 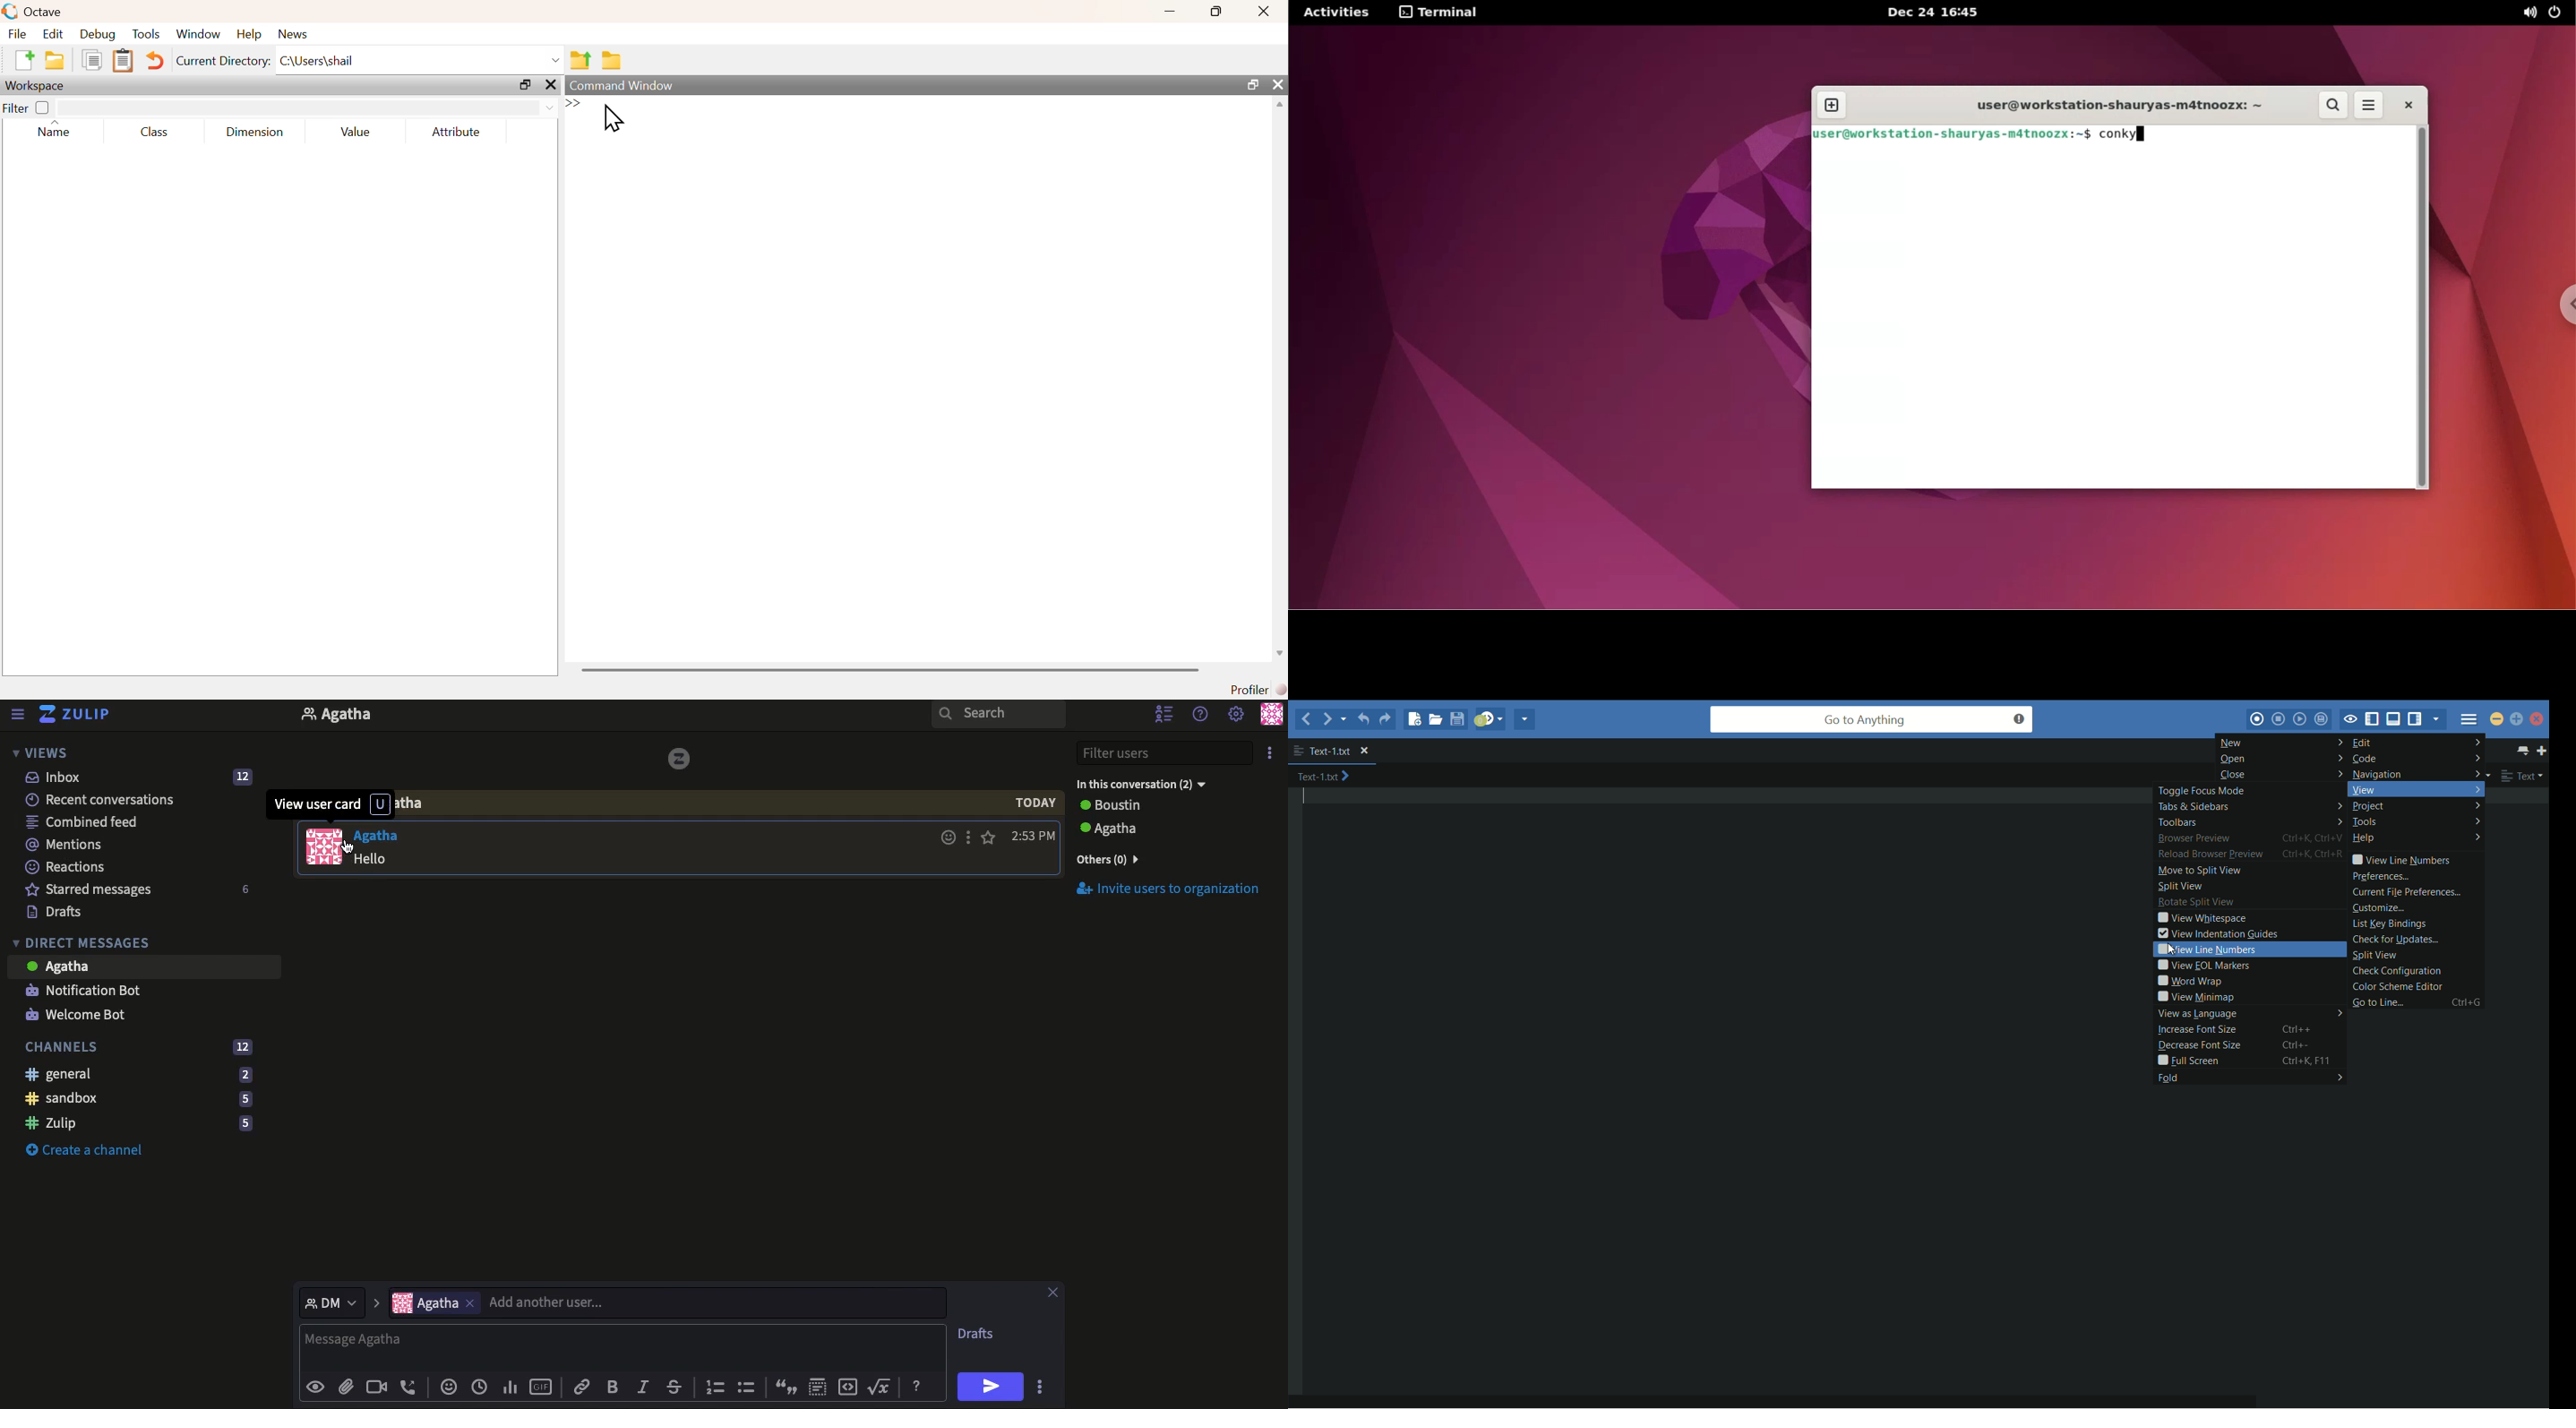 What do you see at coordinates (313, 1385) in the screenshot?
I see `Preview` at bounding box center [313, 1385].